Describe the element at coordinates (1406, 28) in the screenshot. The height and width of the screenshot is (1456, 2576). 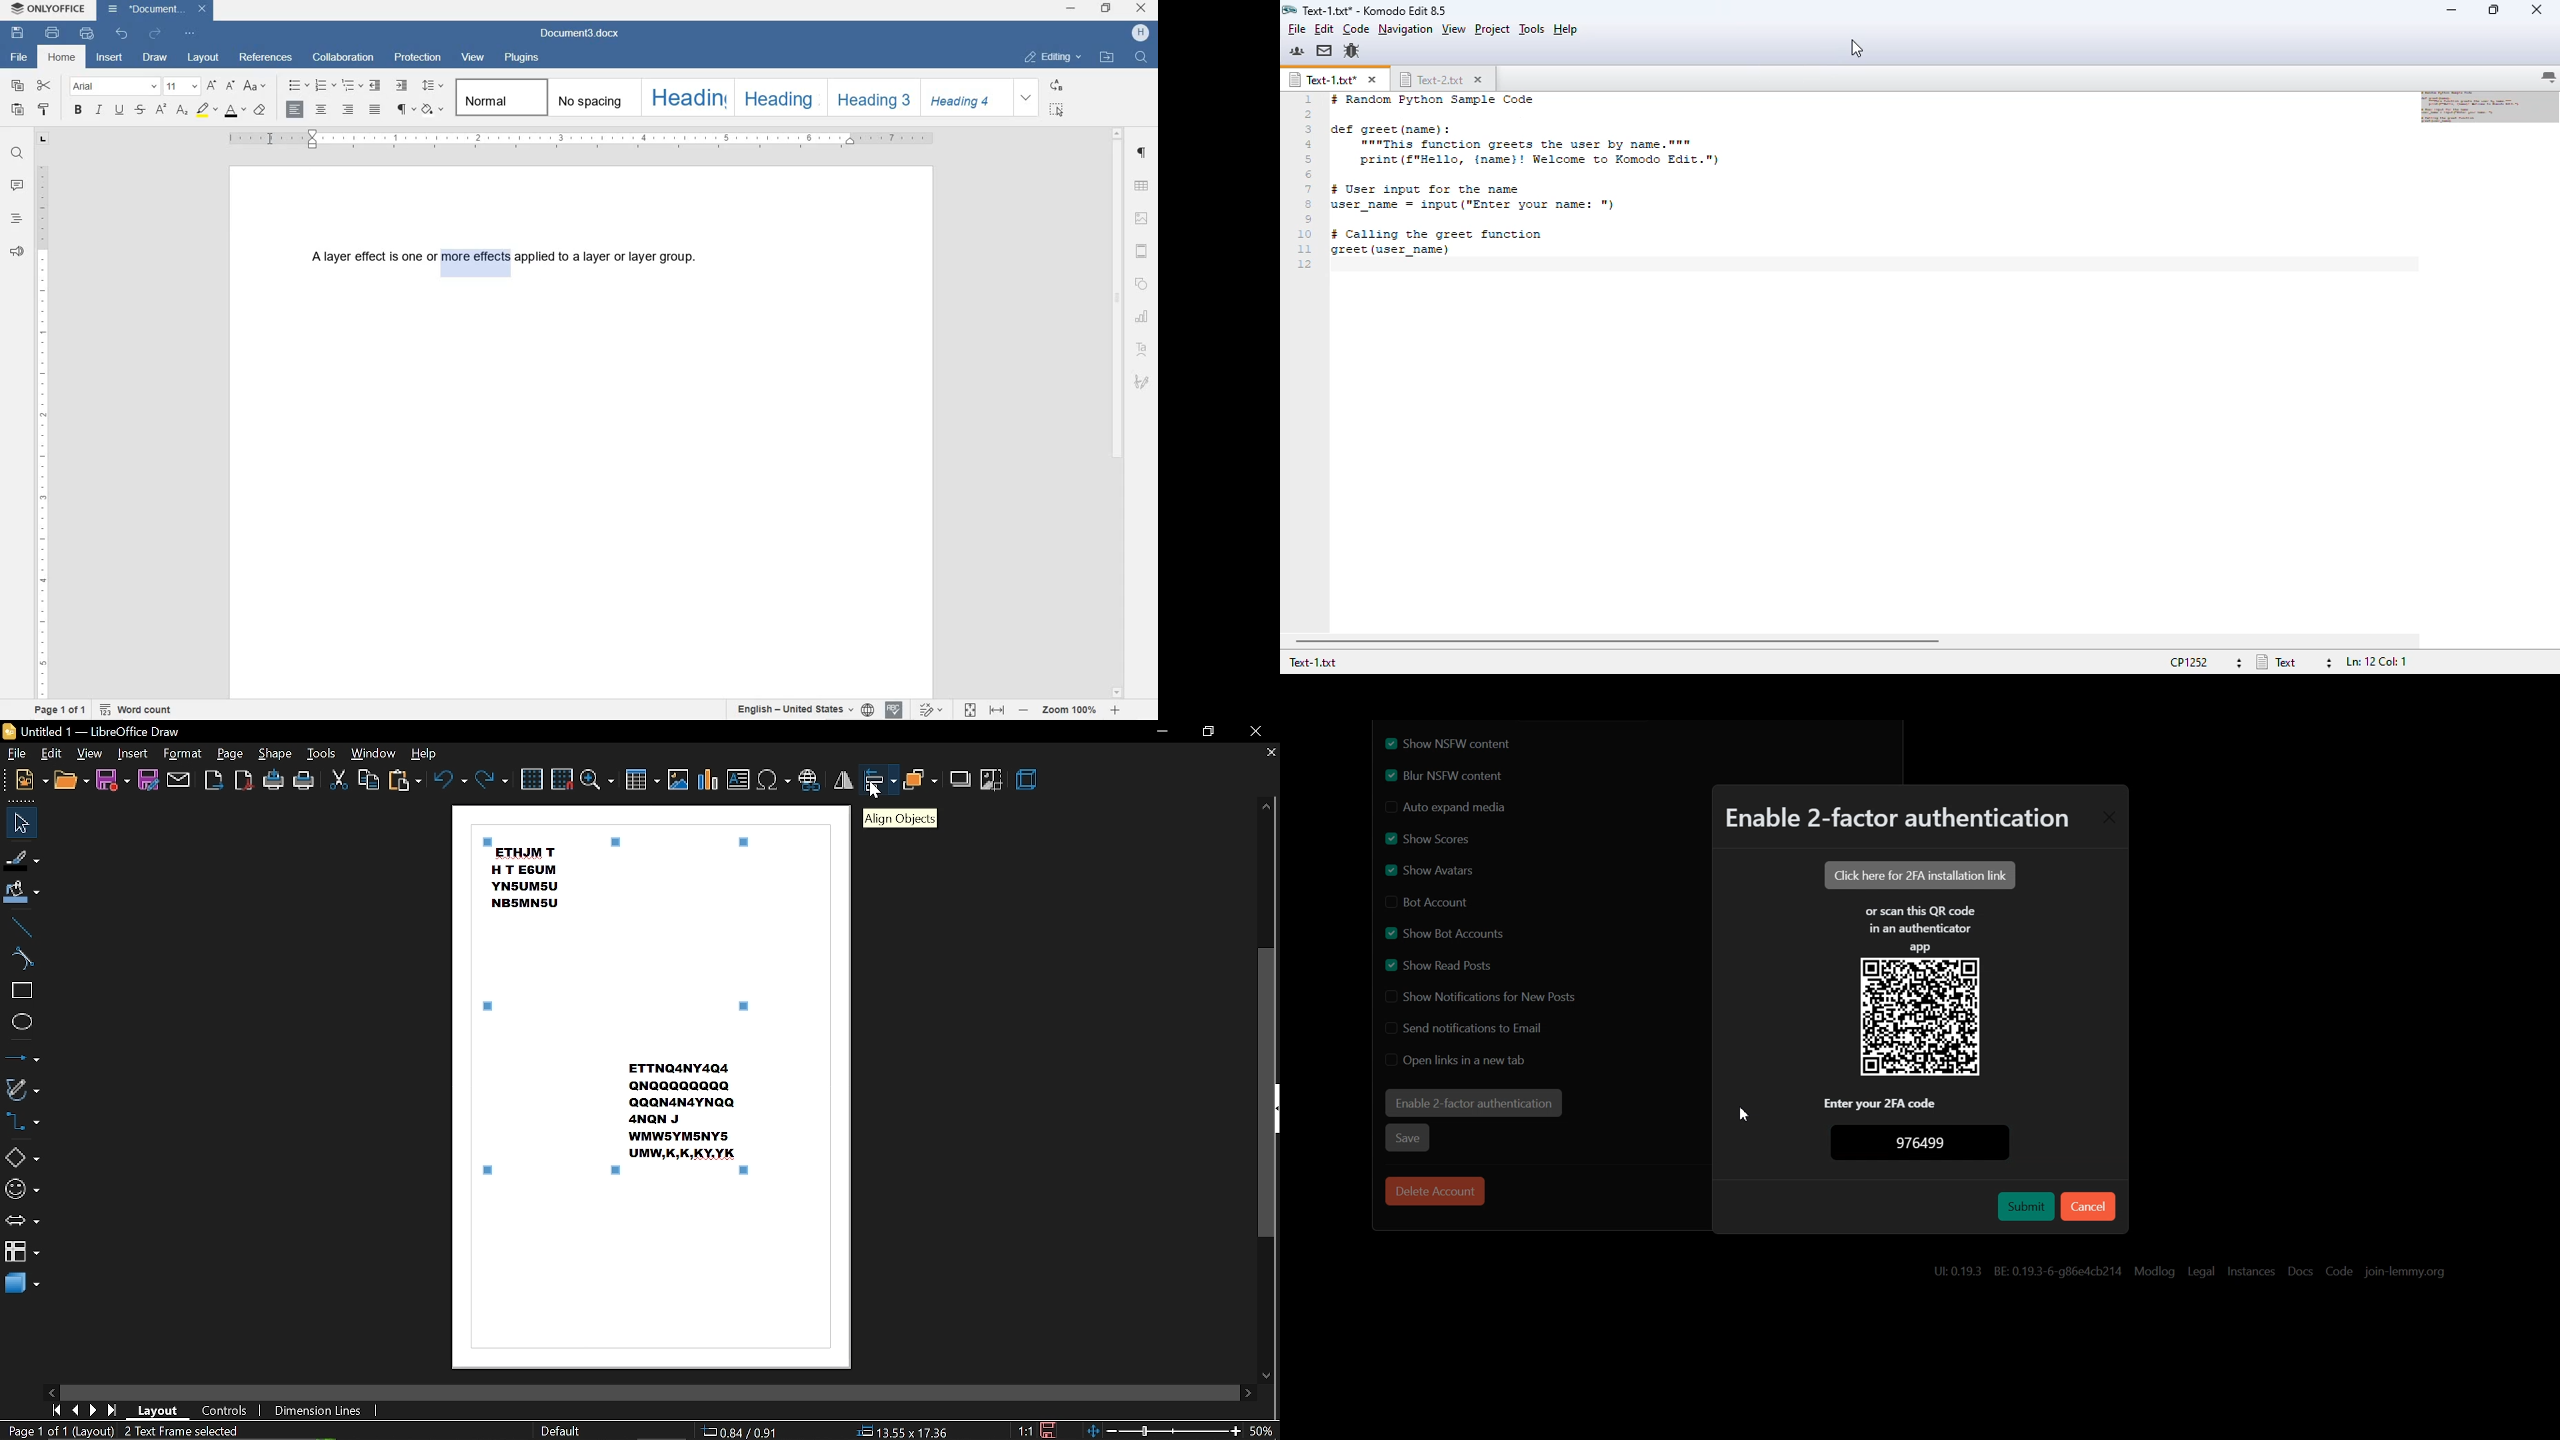
I see `navigation` at that location.